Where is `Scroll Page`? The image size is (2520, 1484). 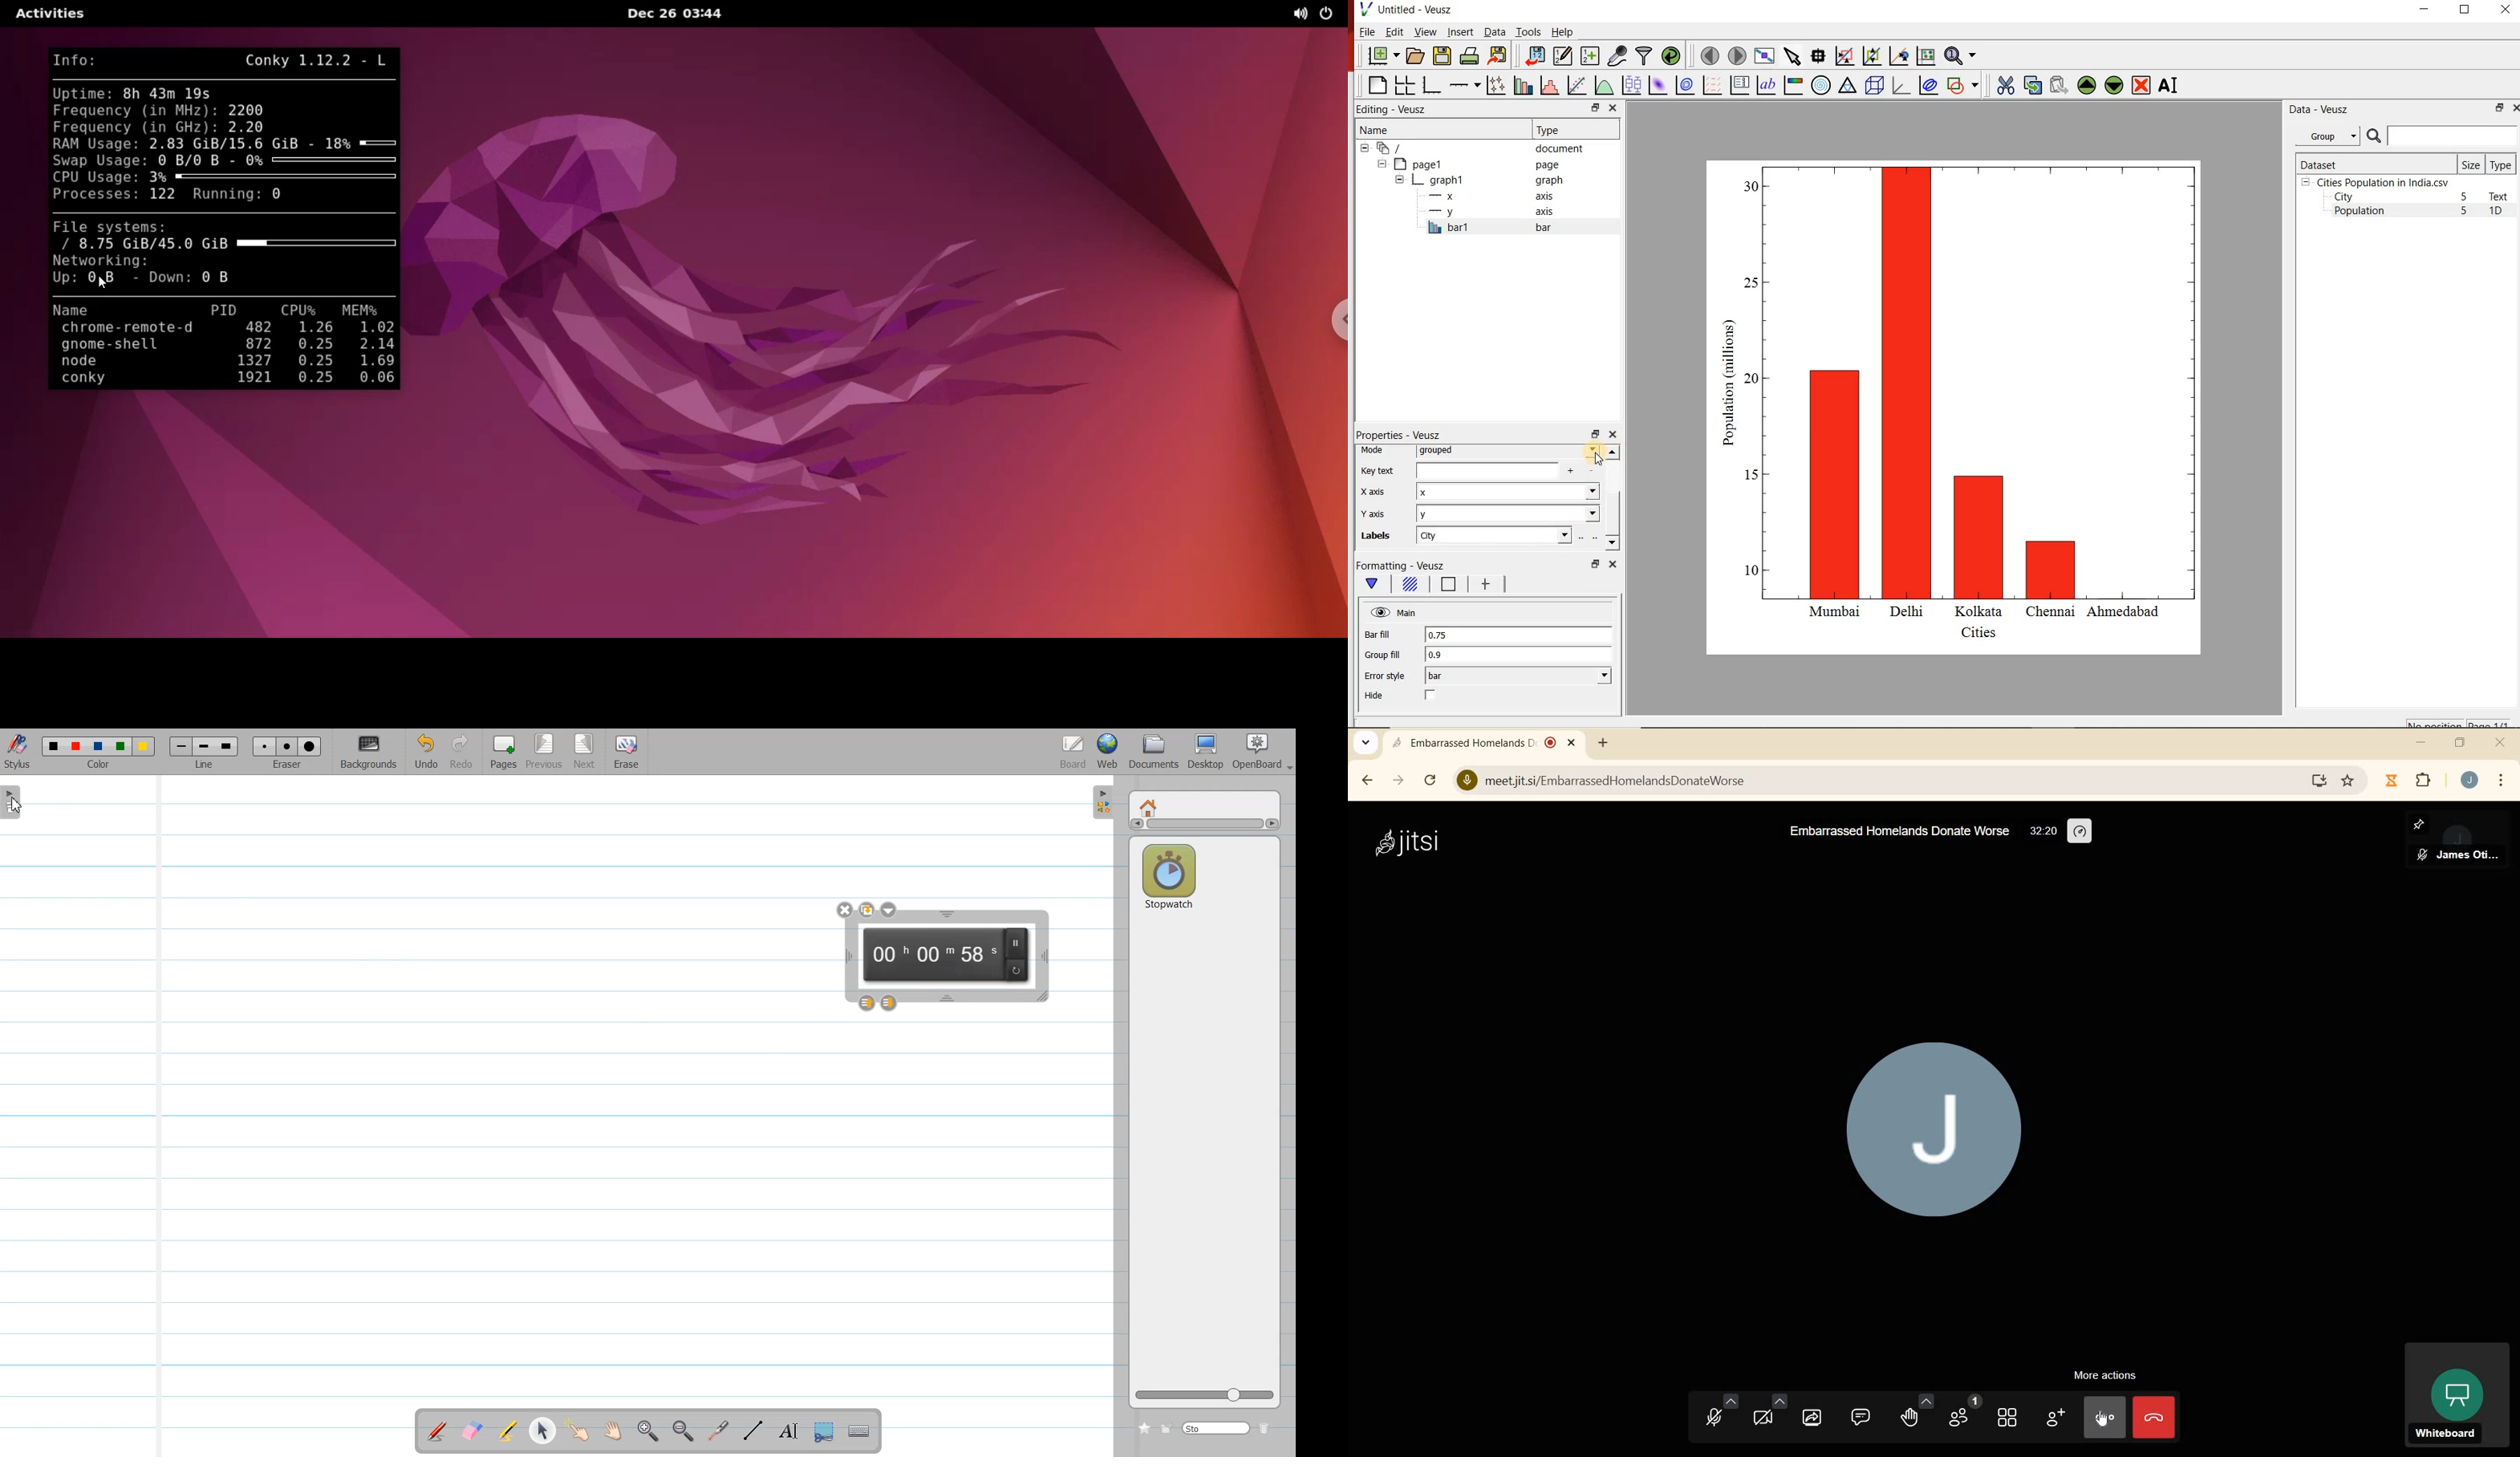
Scroll Page is located at coordinates (615, 1431).